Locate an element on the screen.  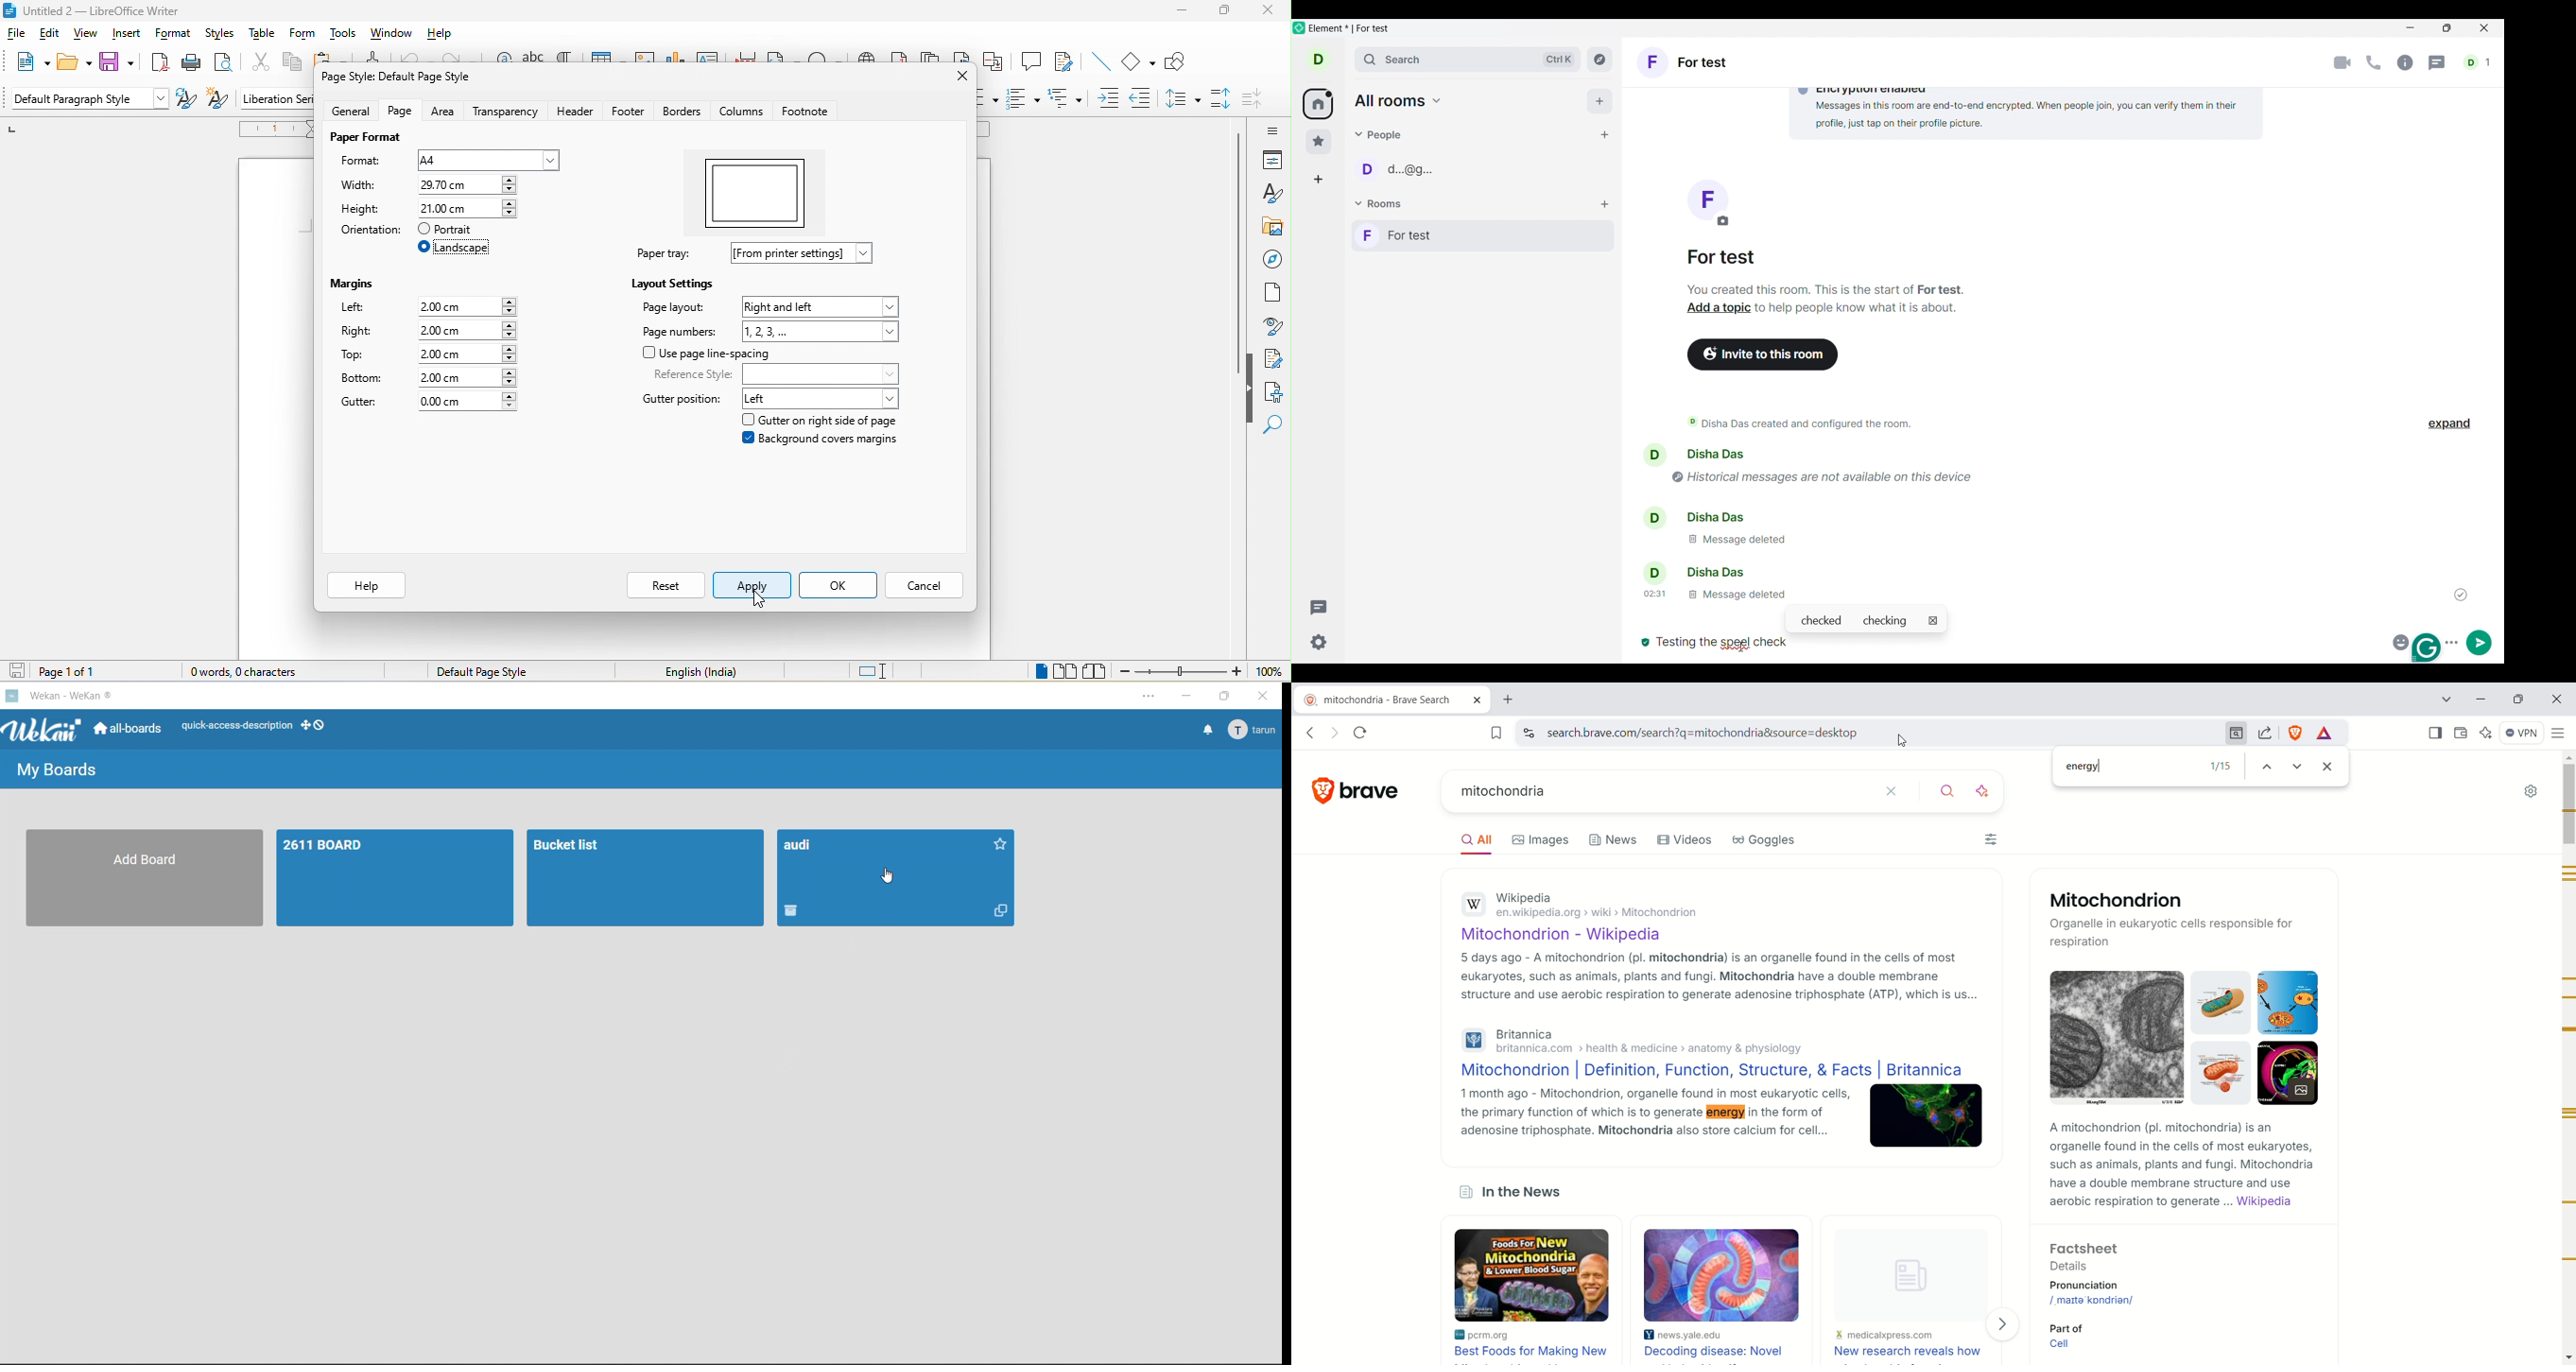
Copy is located at coordinates (1001, 910).